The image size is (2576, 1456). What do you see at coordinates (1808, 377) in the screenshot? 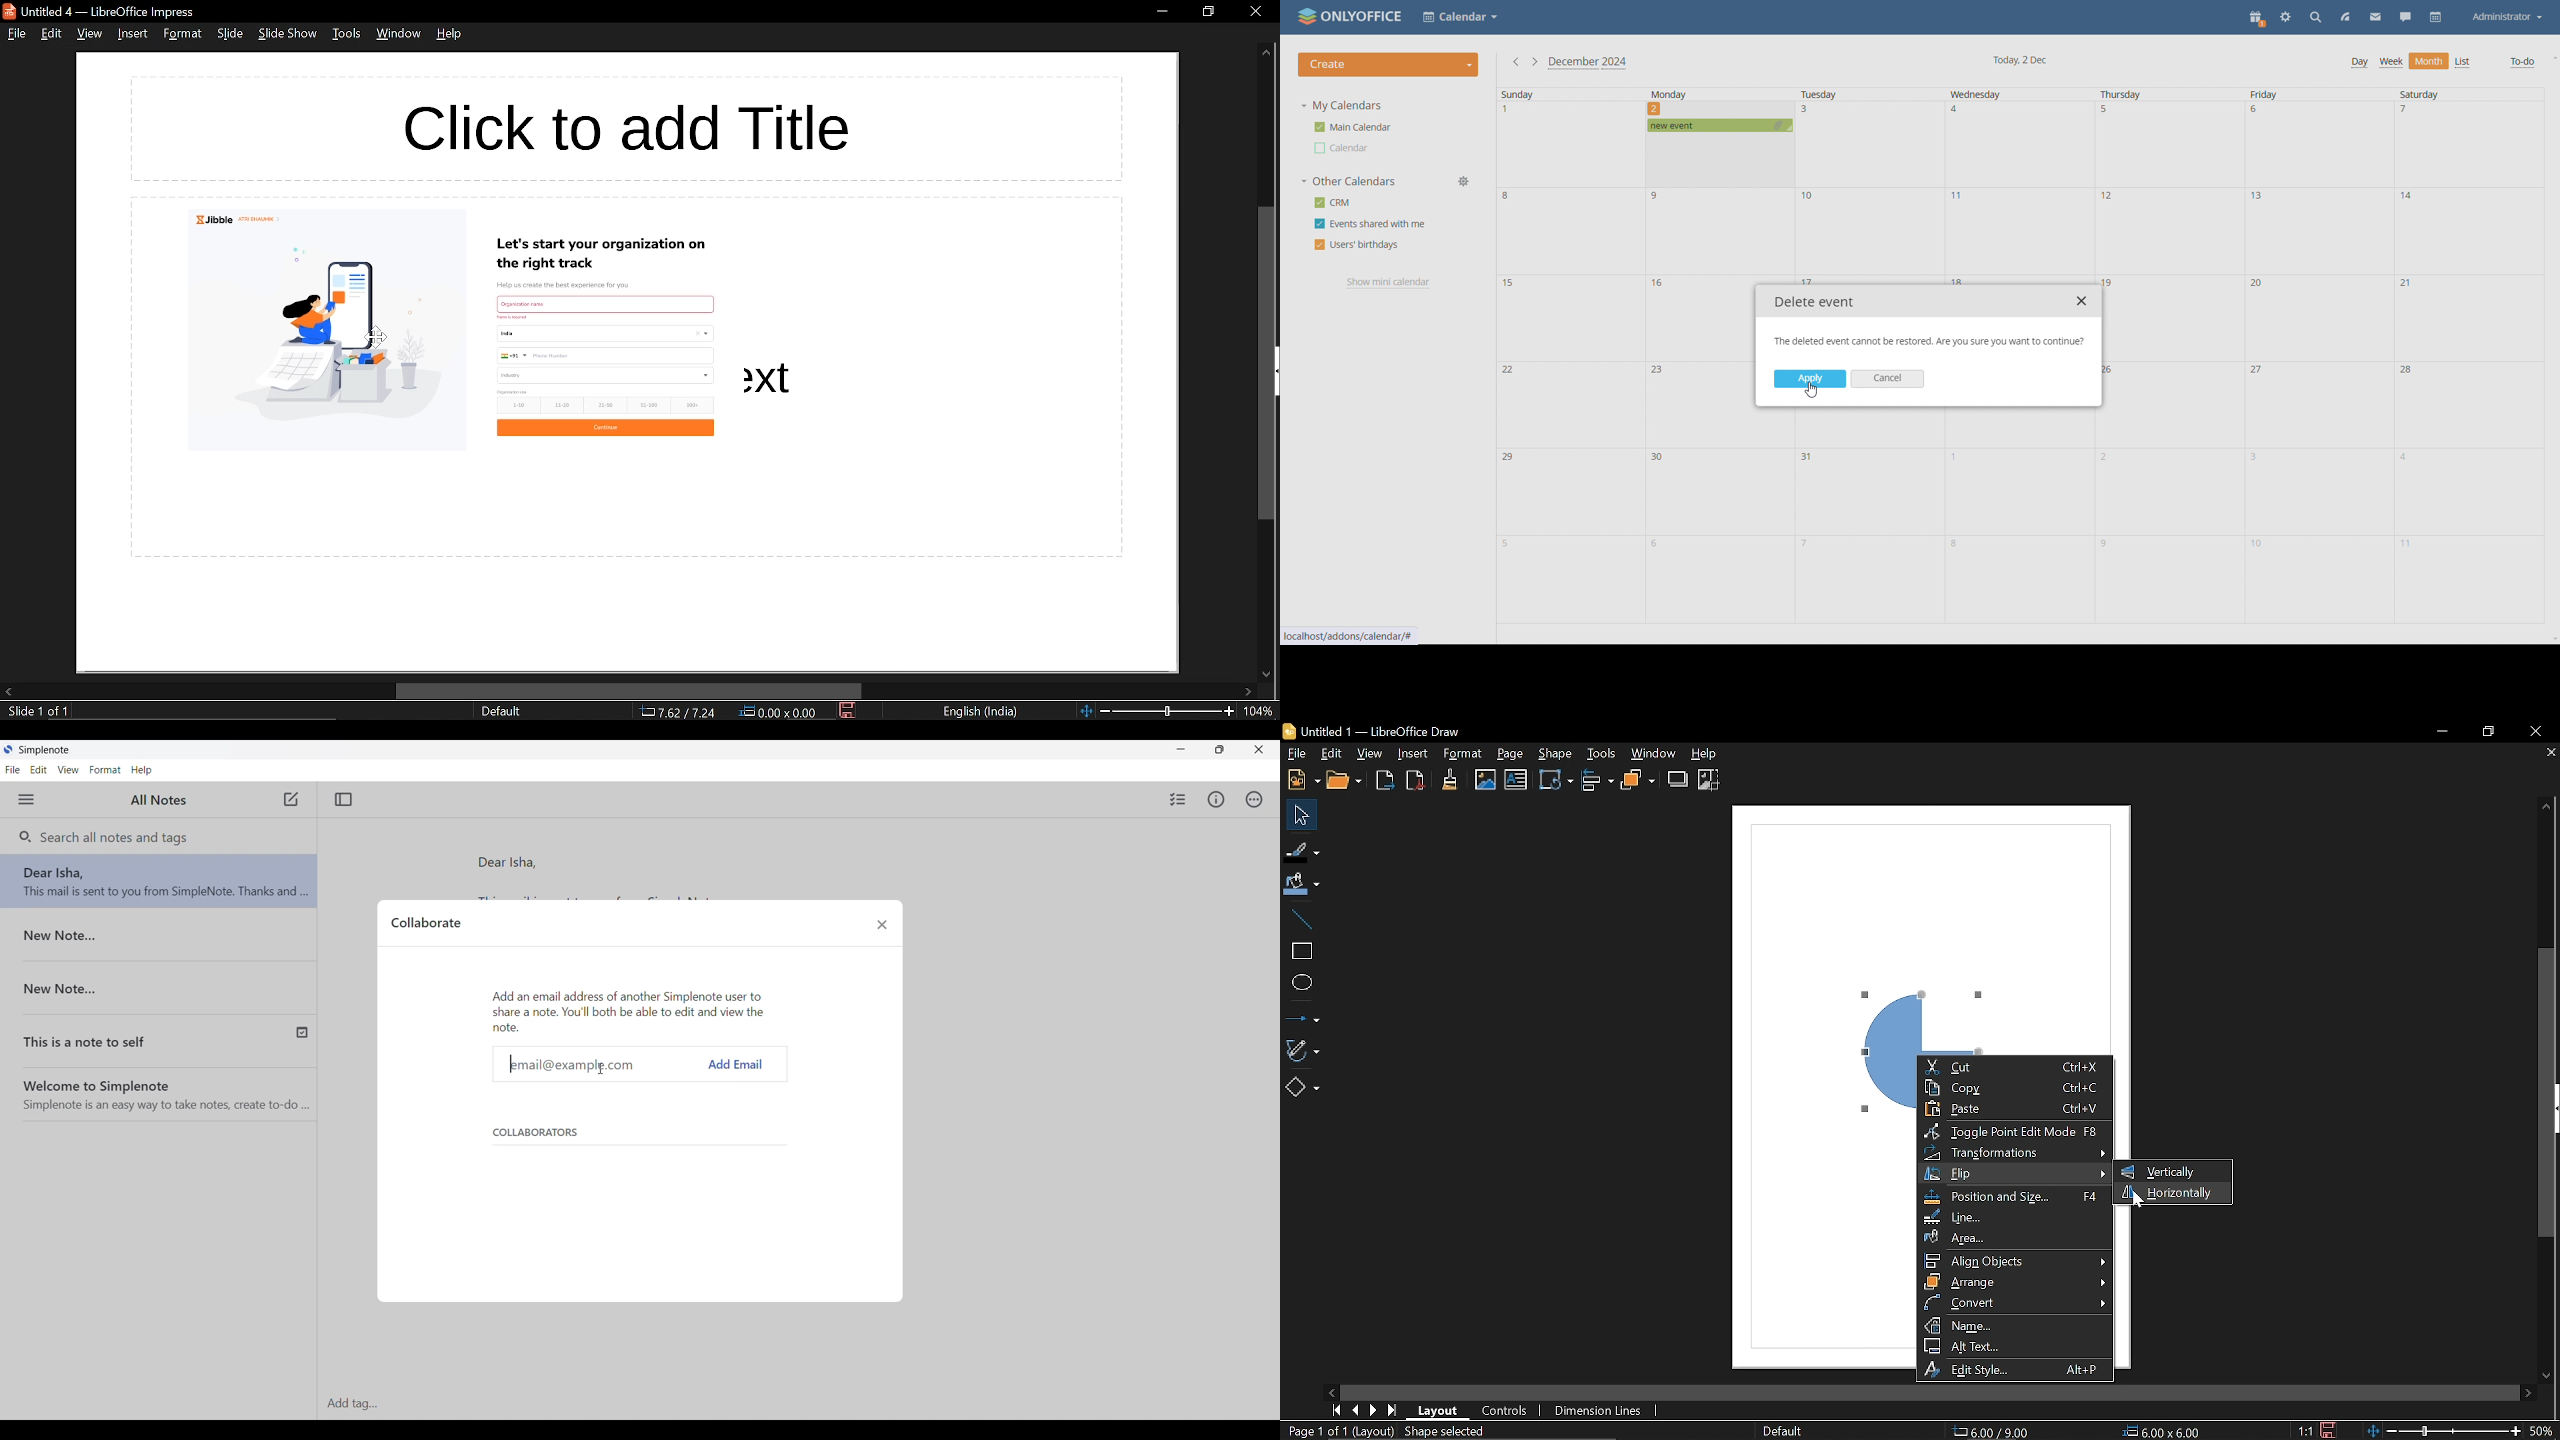
I see `Apply` at bounding box center [1808, 377].